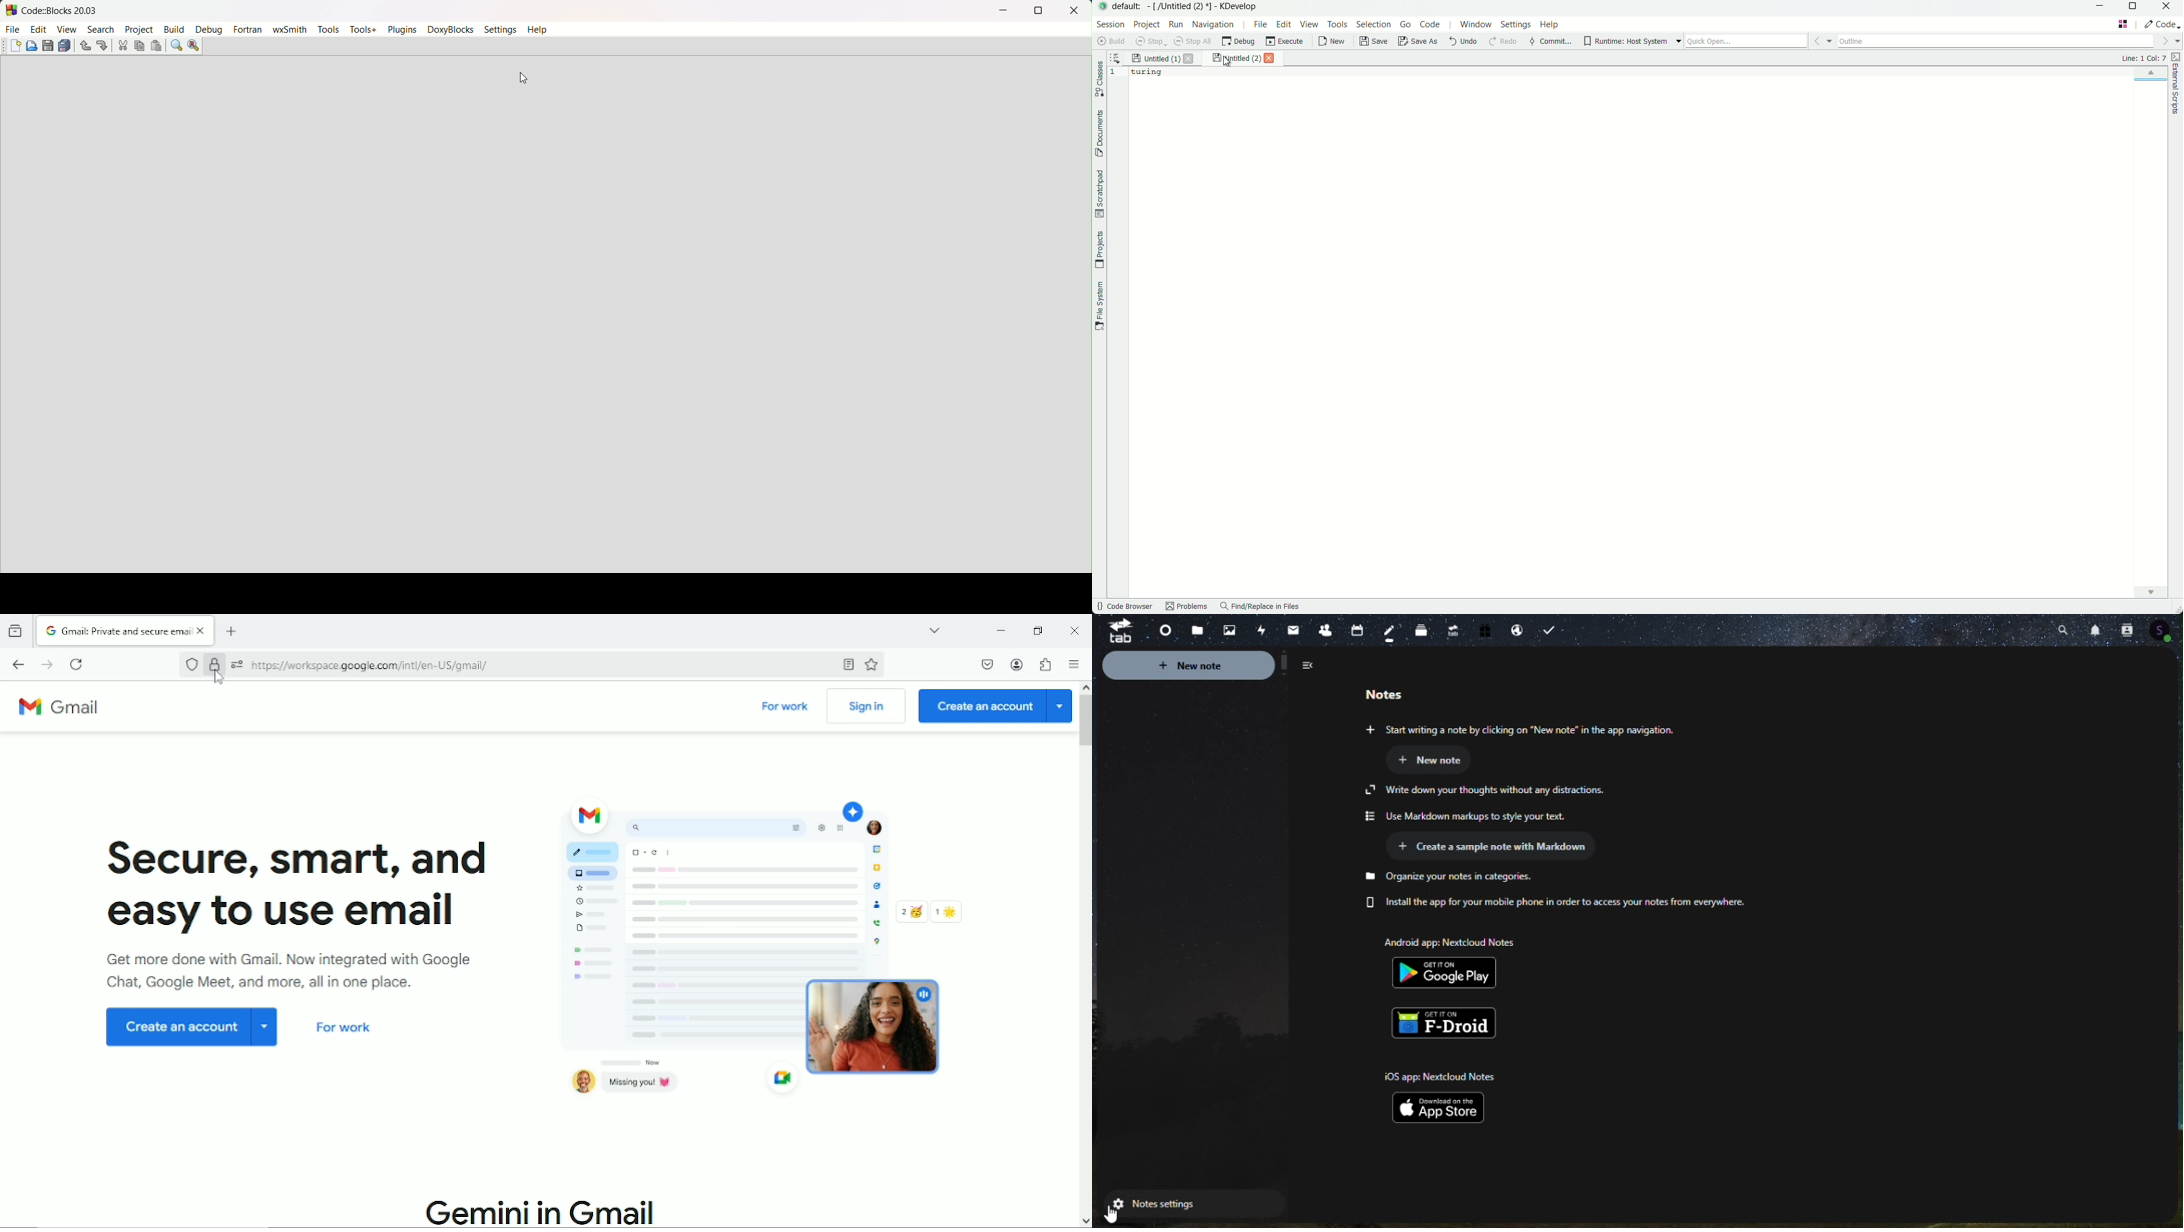 Image resolution: width=2184 pixels, height=1232 pixels. Describe the element at coordinates (1563, 890) in the screenshot. I see `Text` at that location.